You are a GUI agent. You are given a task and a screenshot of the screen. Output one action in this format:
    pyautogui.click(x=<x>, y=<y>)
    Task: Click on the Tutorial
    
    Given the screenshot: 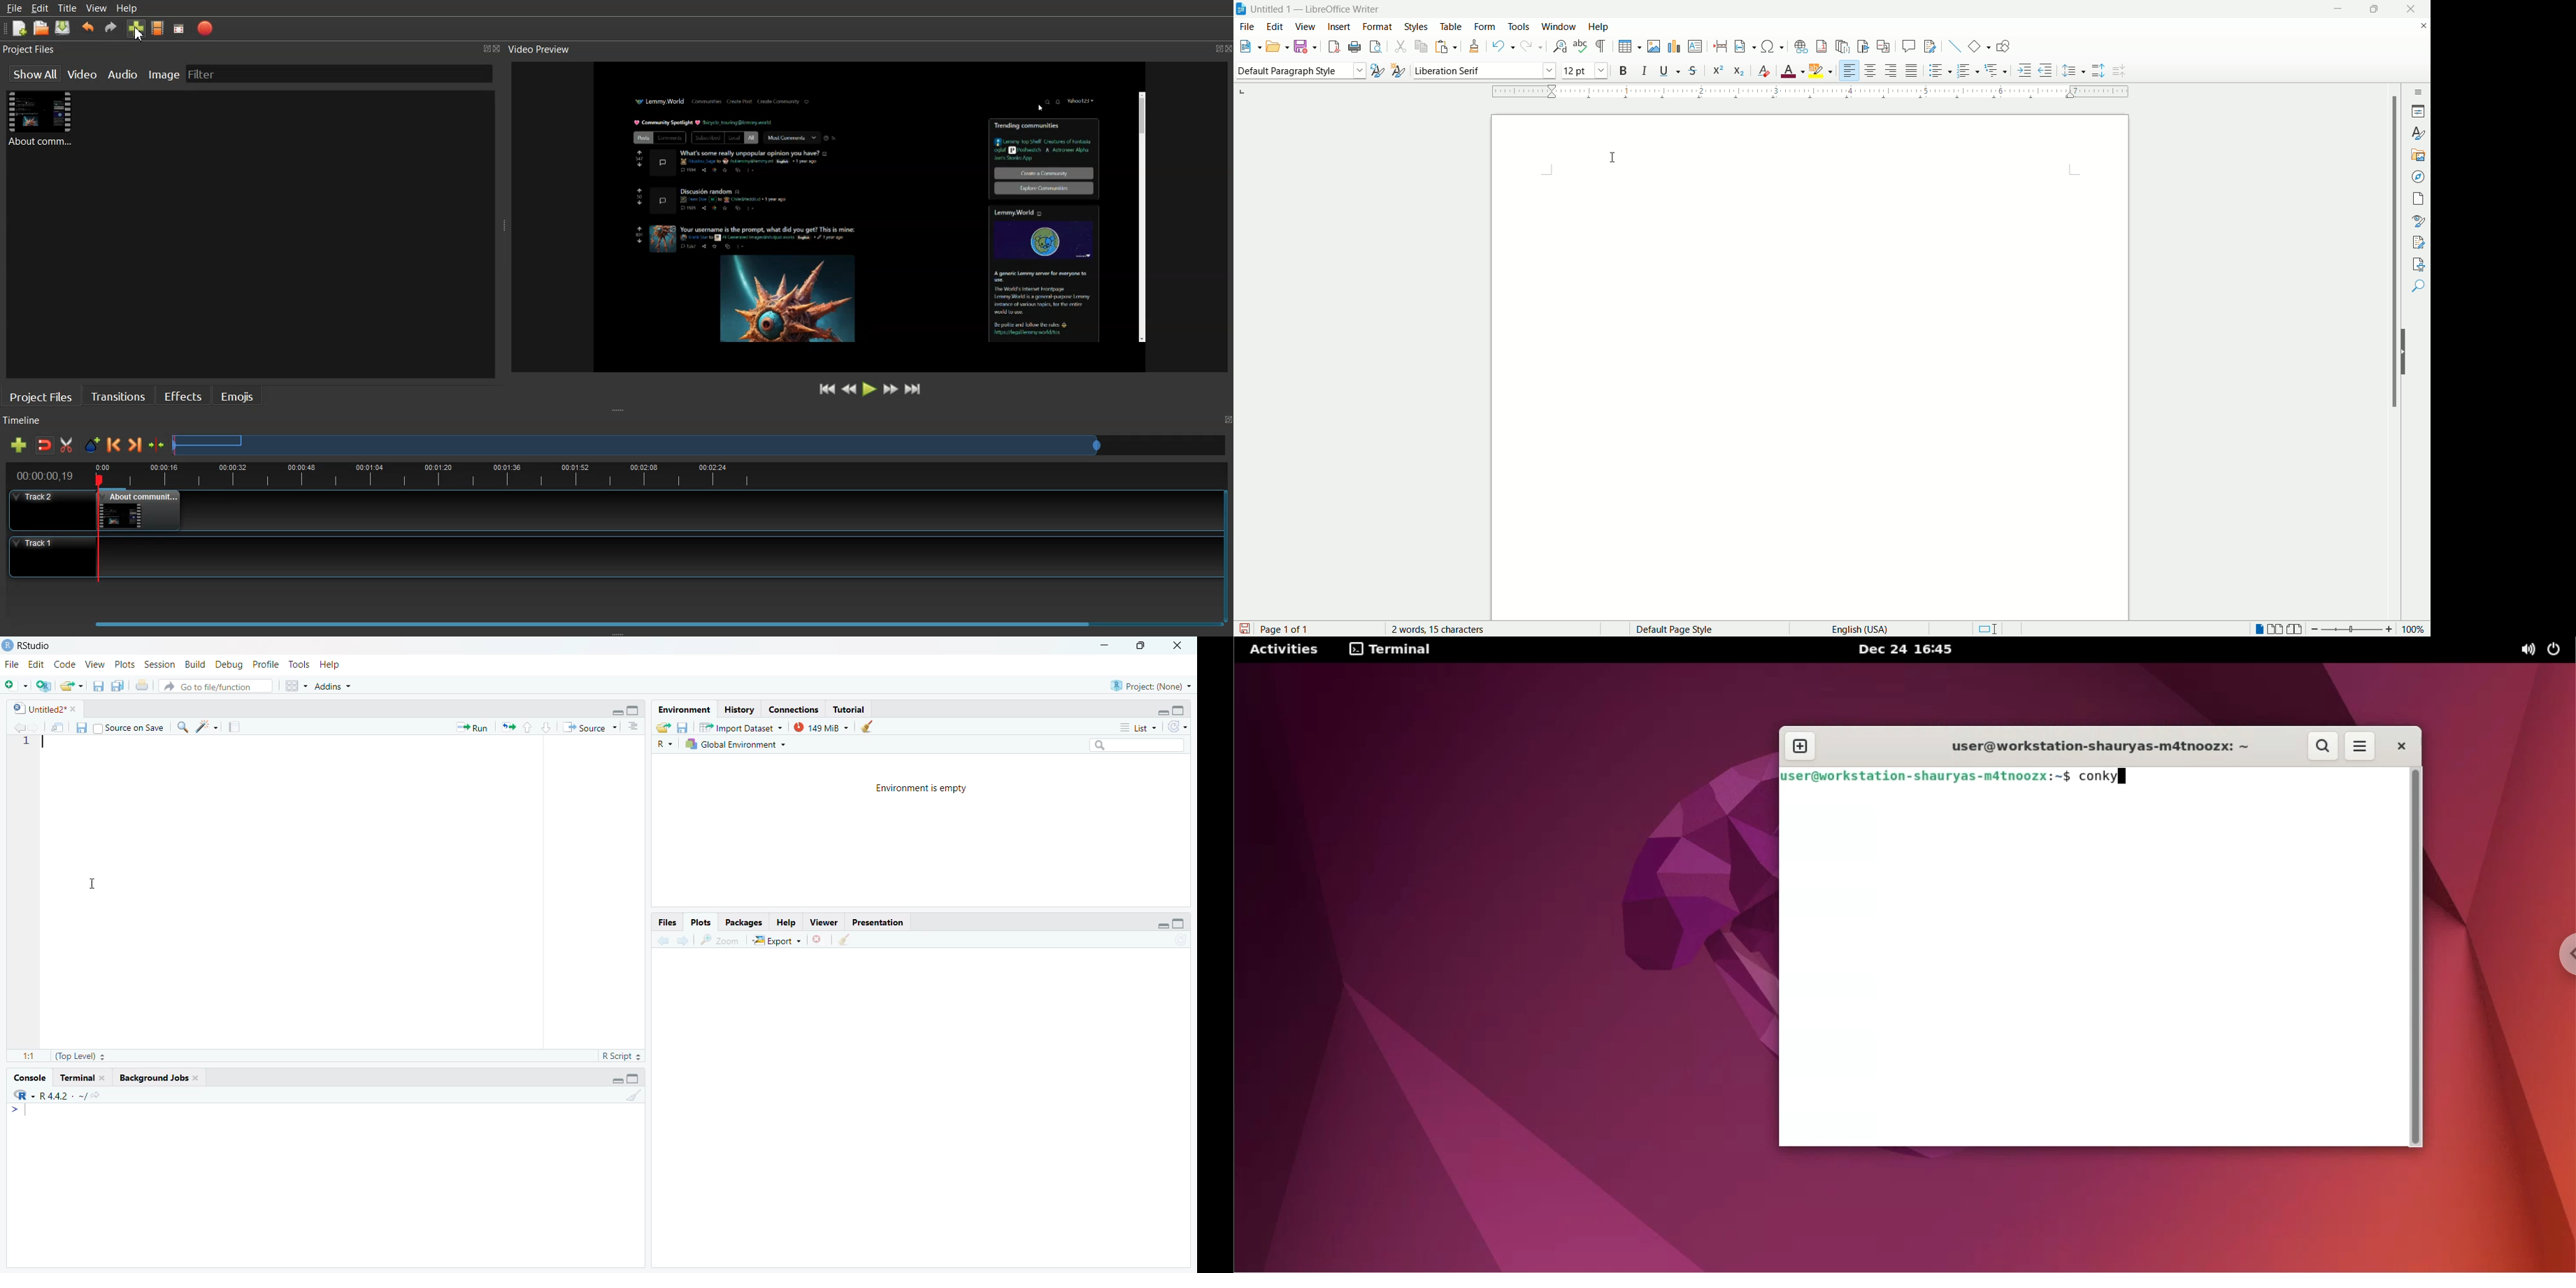 What is the action you would take?
    pyautogui.click(x=80, y=1078)
    